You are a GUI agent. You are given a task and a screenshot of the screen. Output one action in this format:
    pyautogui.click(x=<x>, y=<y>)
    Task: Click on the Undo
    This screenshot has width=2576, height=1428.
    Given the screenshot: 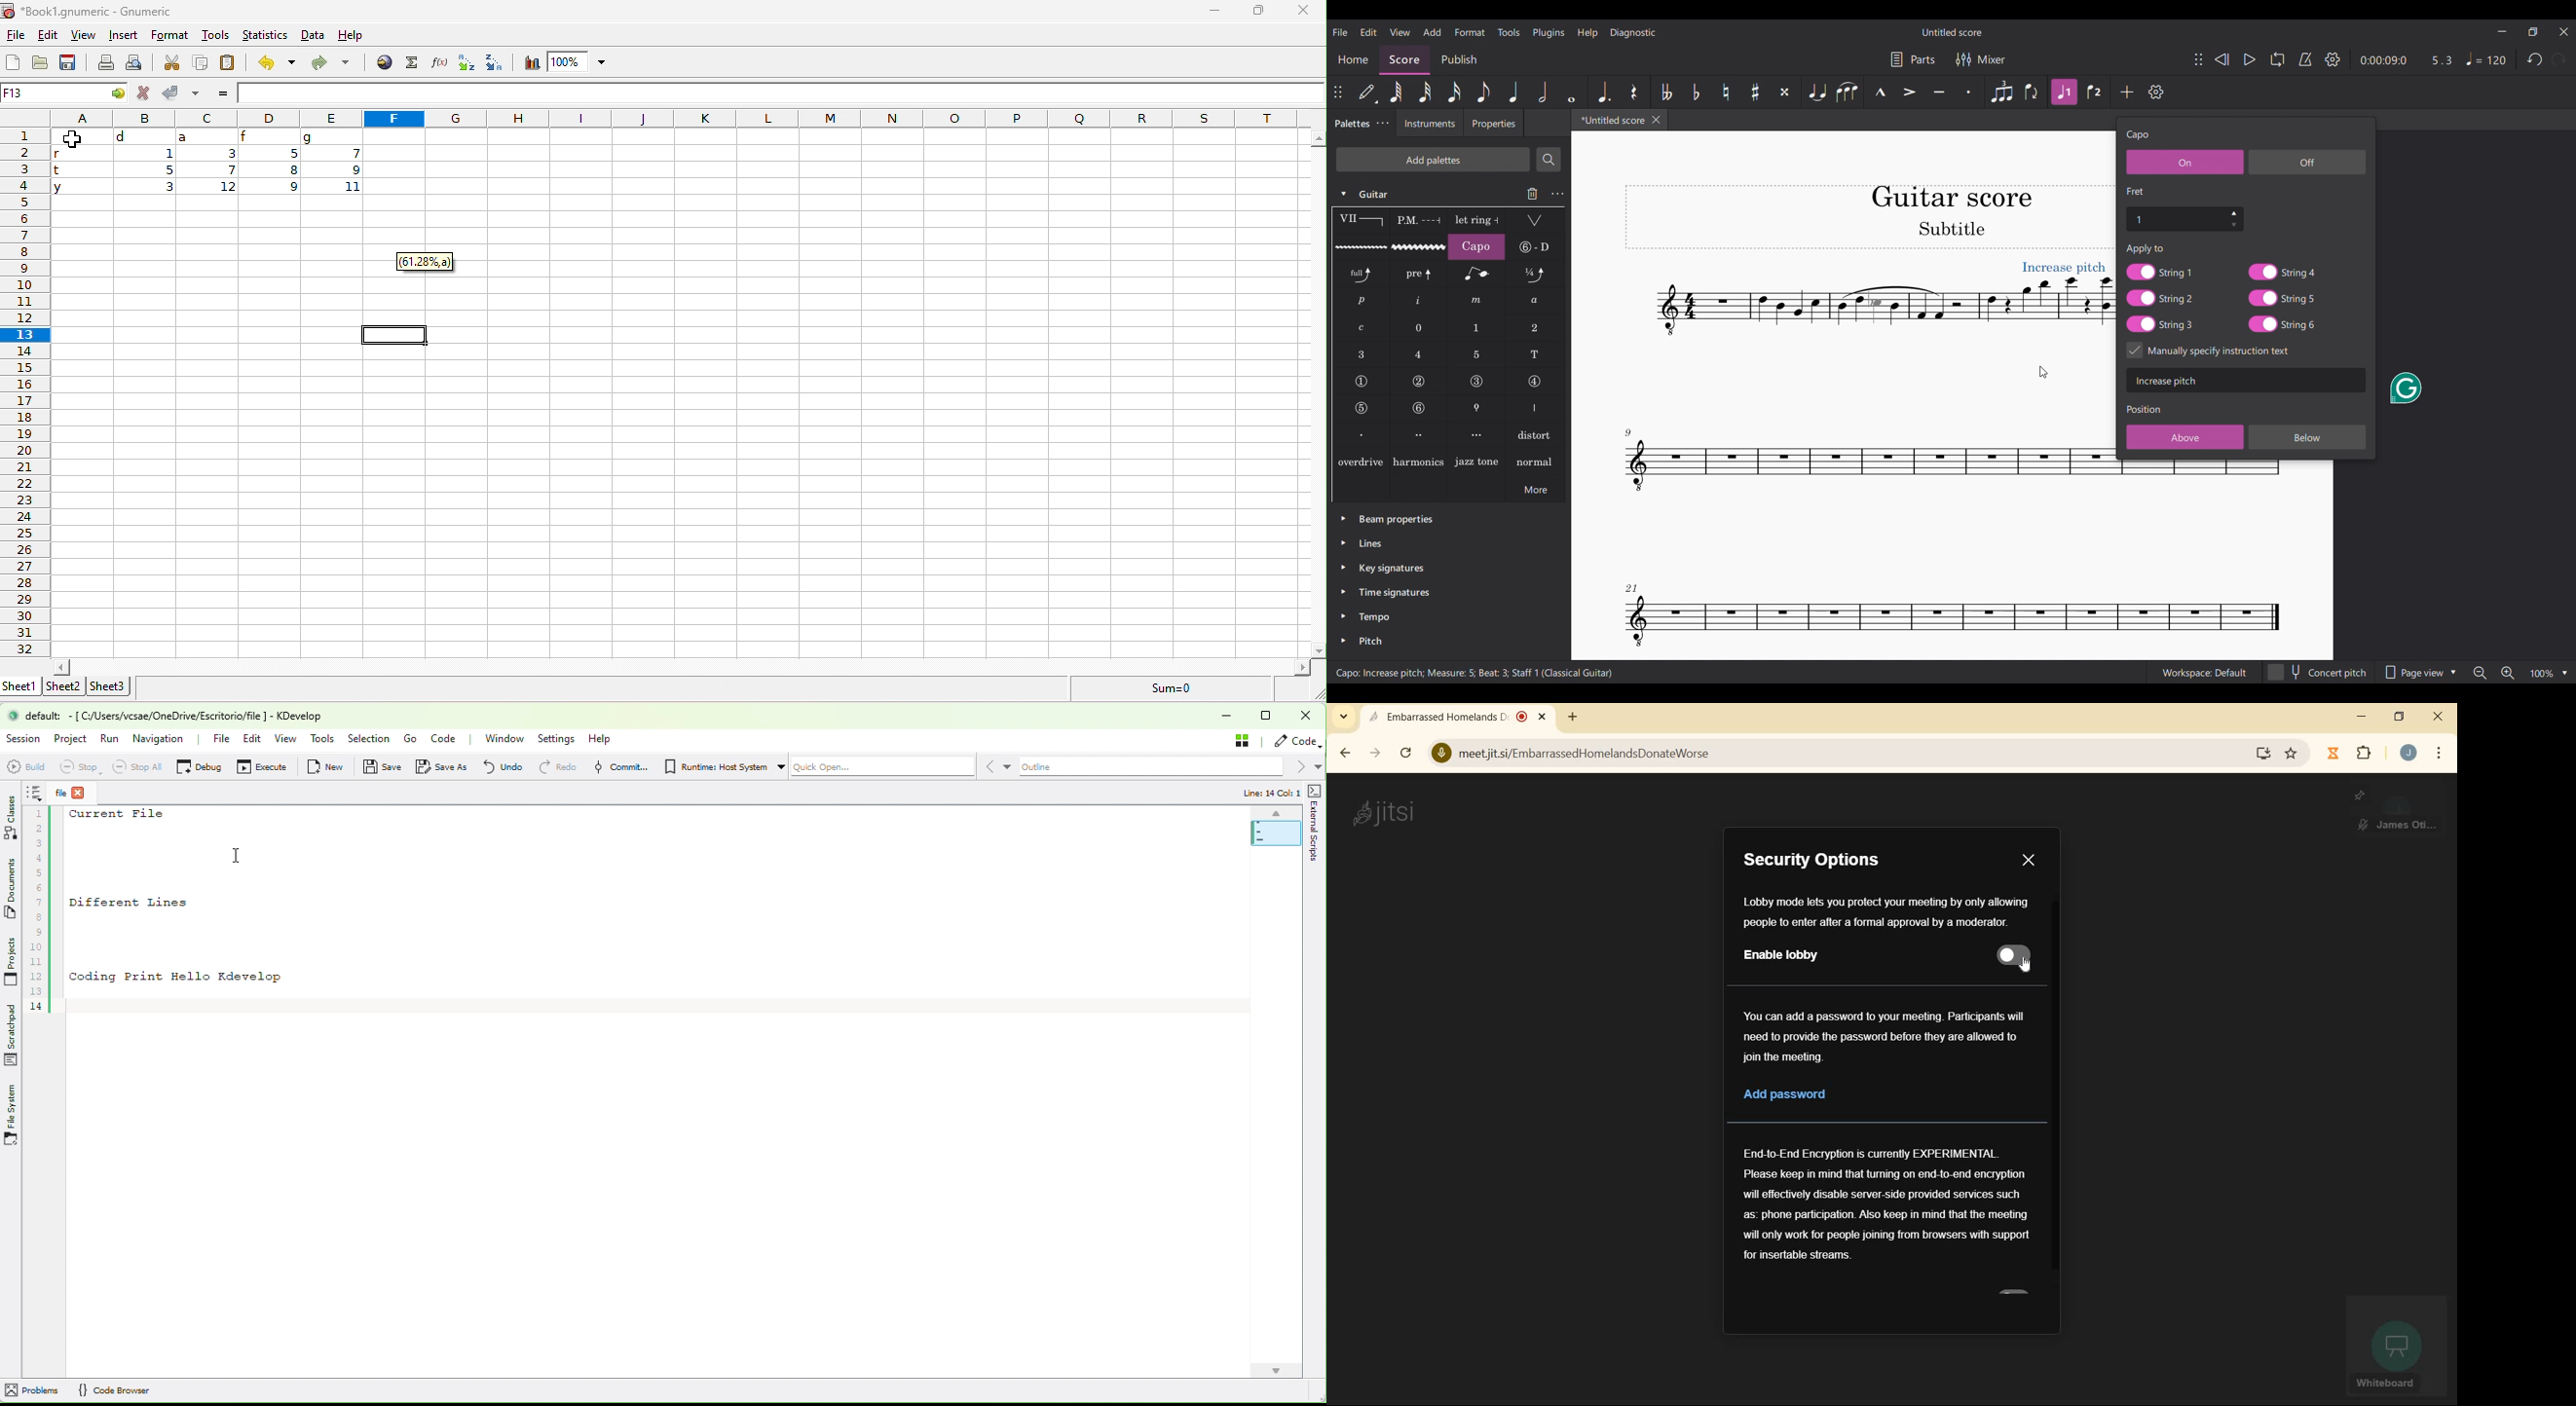 What is the action you would take?
    pyautogui.click(x=2535, y=59)
    